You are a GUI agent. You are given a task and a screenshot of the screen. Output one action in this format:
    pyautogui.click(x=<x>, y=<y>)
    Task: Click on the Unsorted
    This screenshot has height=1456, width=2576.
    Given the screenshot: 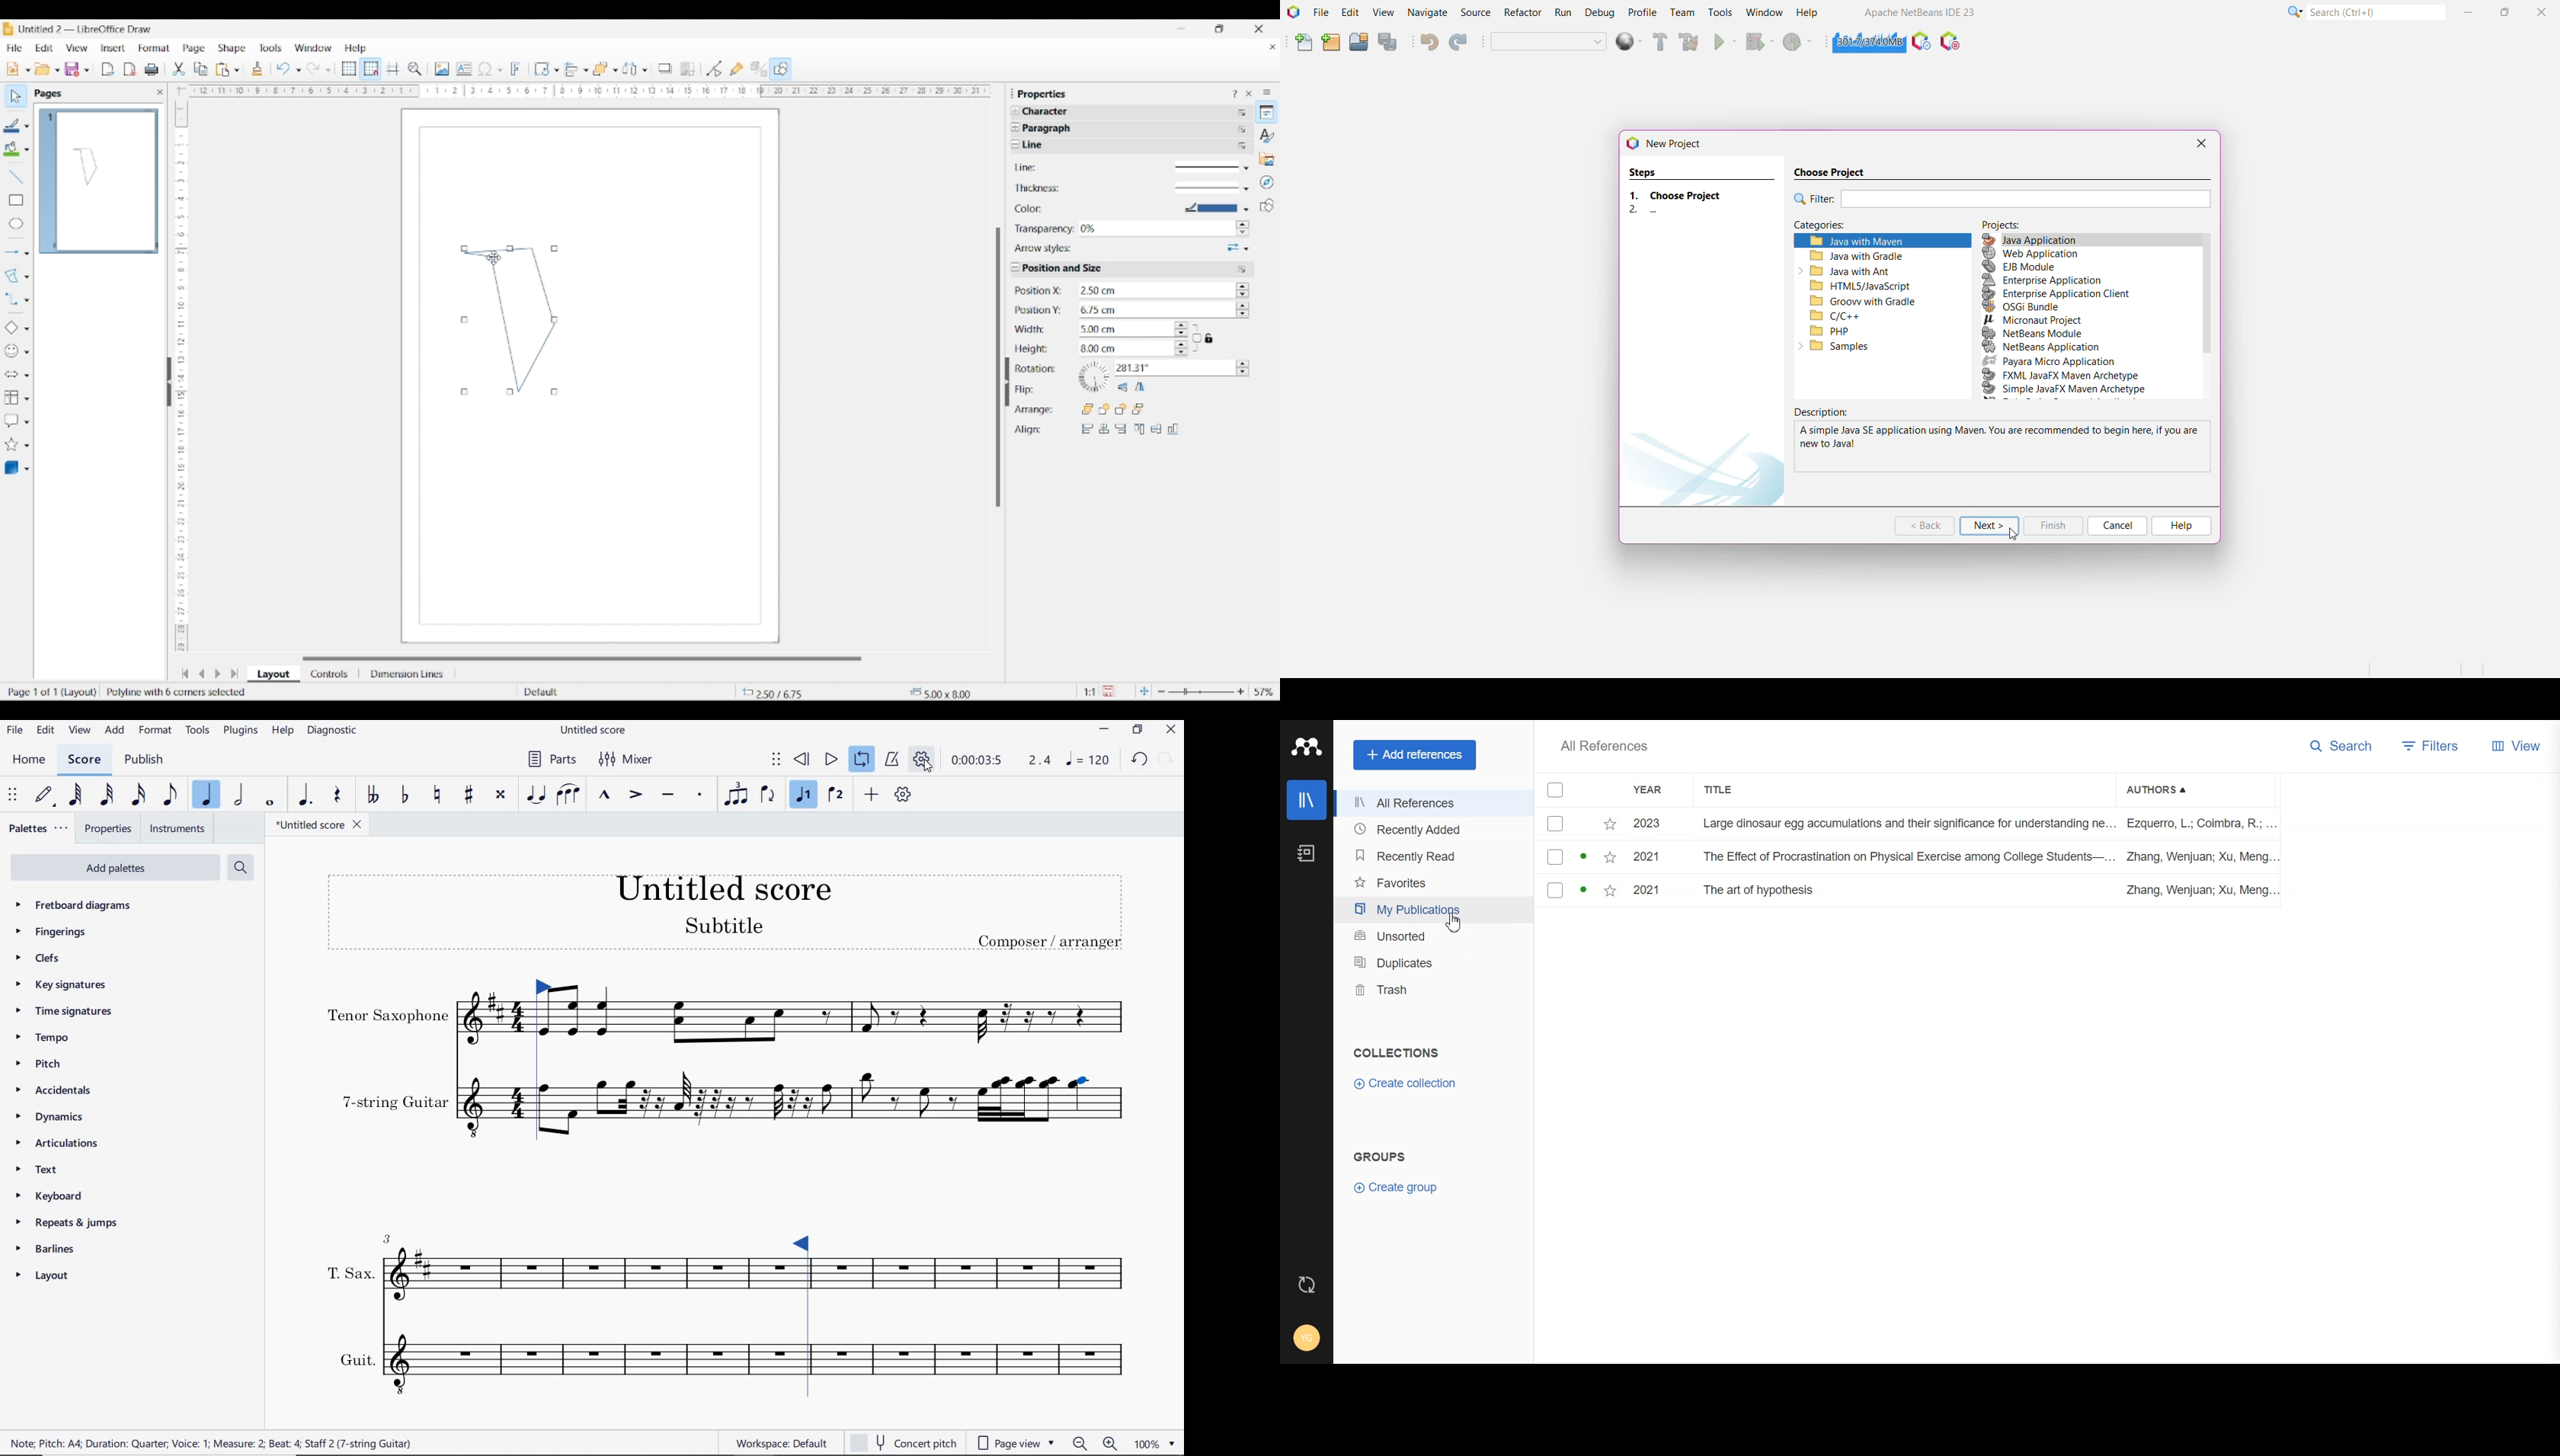 What is the action you would take?
    pyautogui.click(x=1429, y=937)
    